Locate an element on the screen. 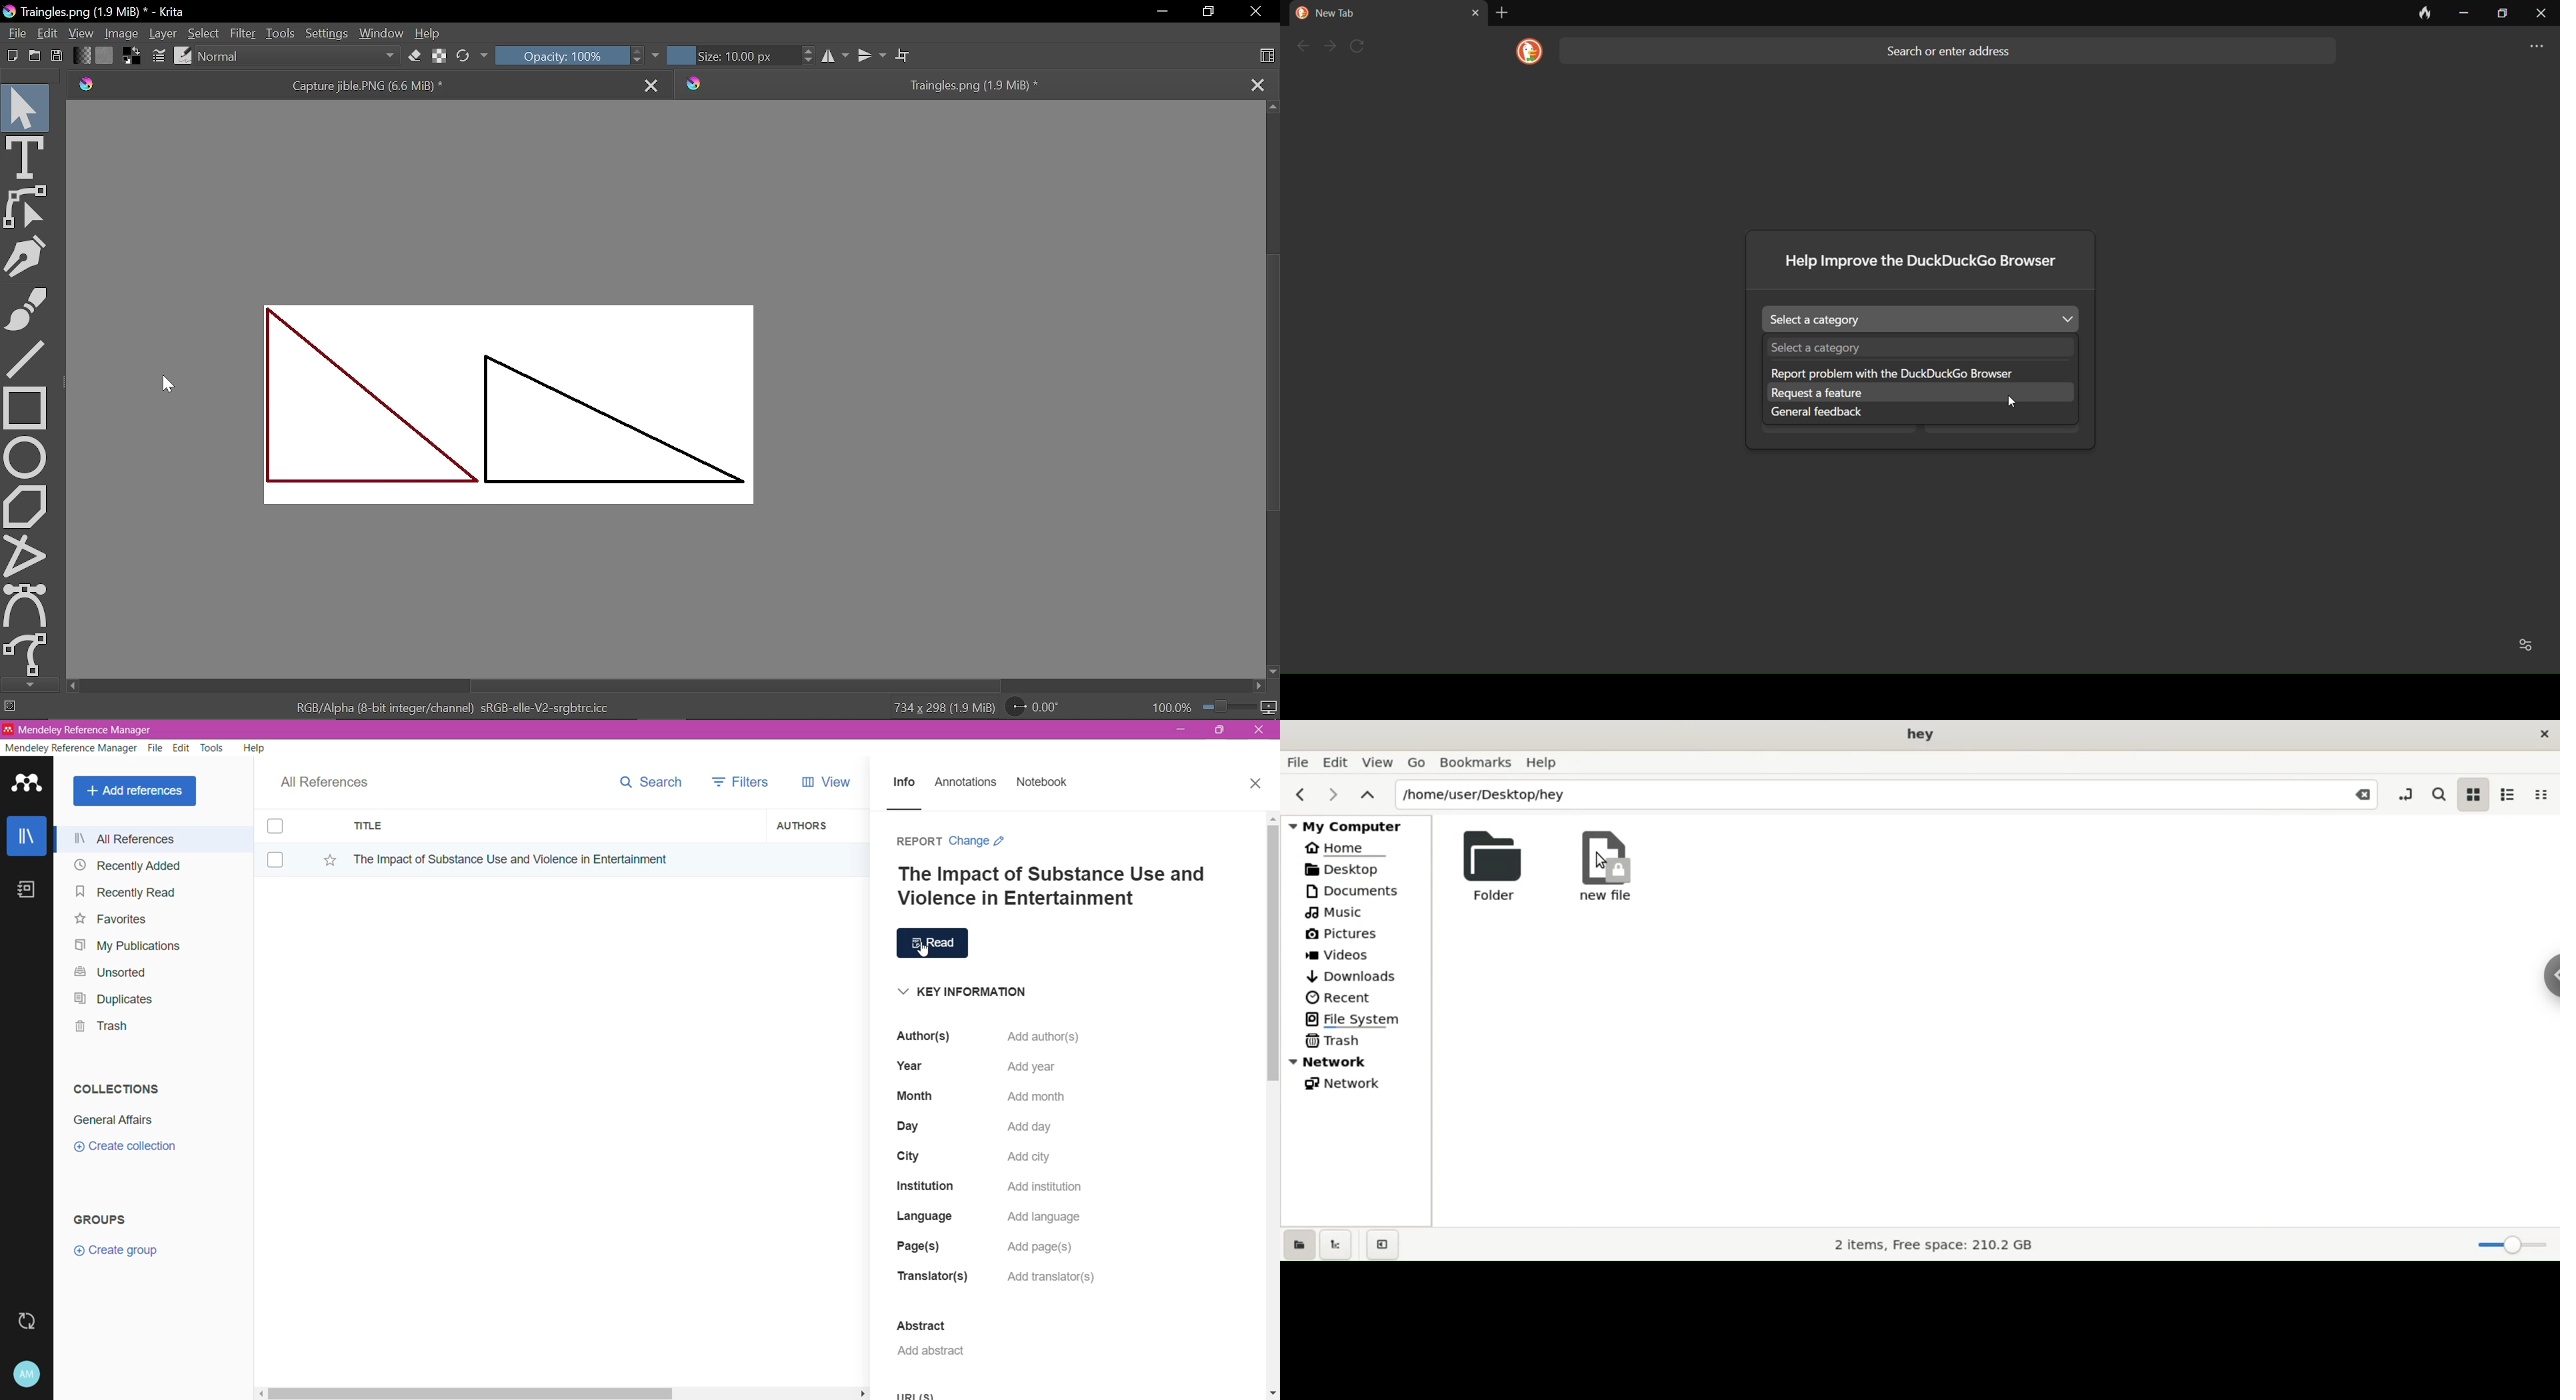  Restore Down is located at coordinates (1220, 729).